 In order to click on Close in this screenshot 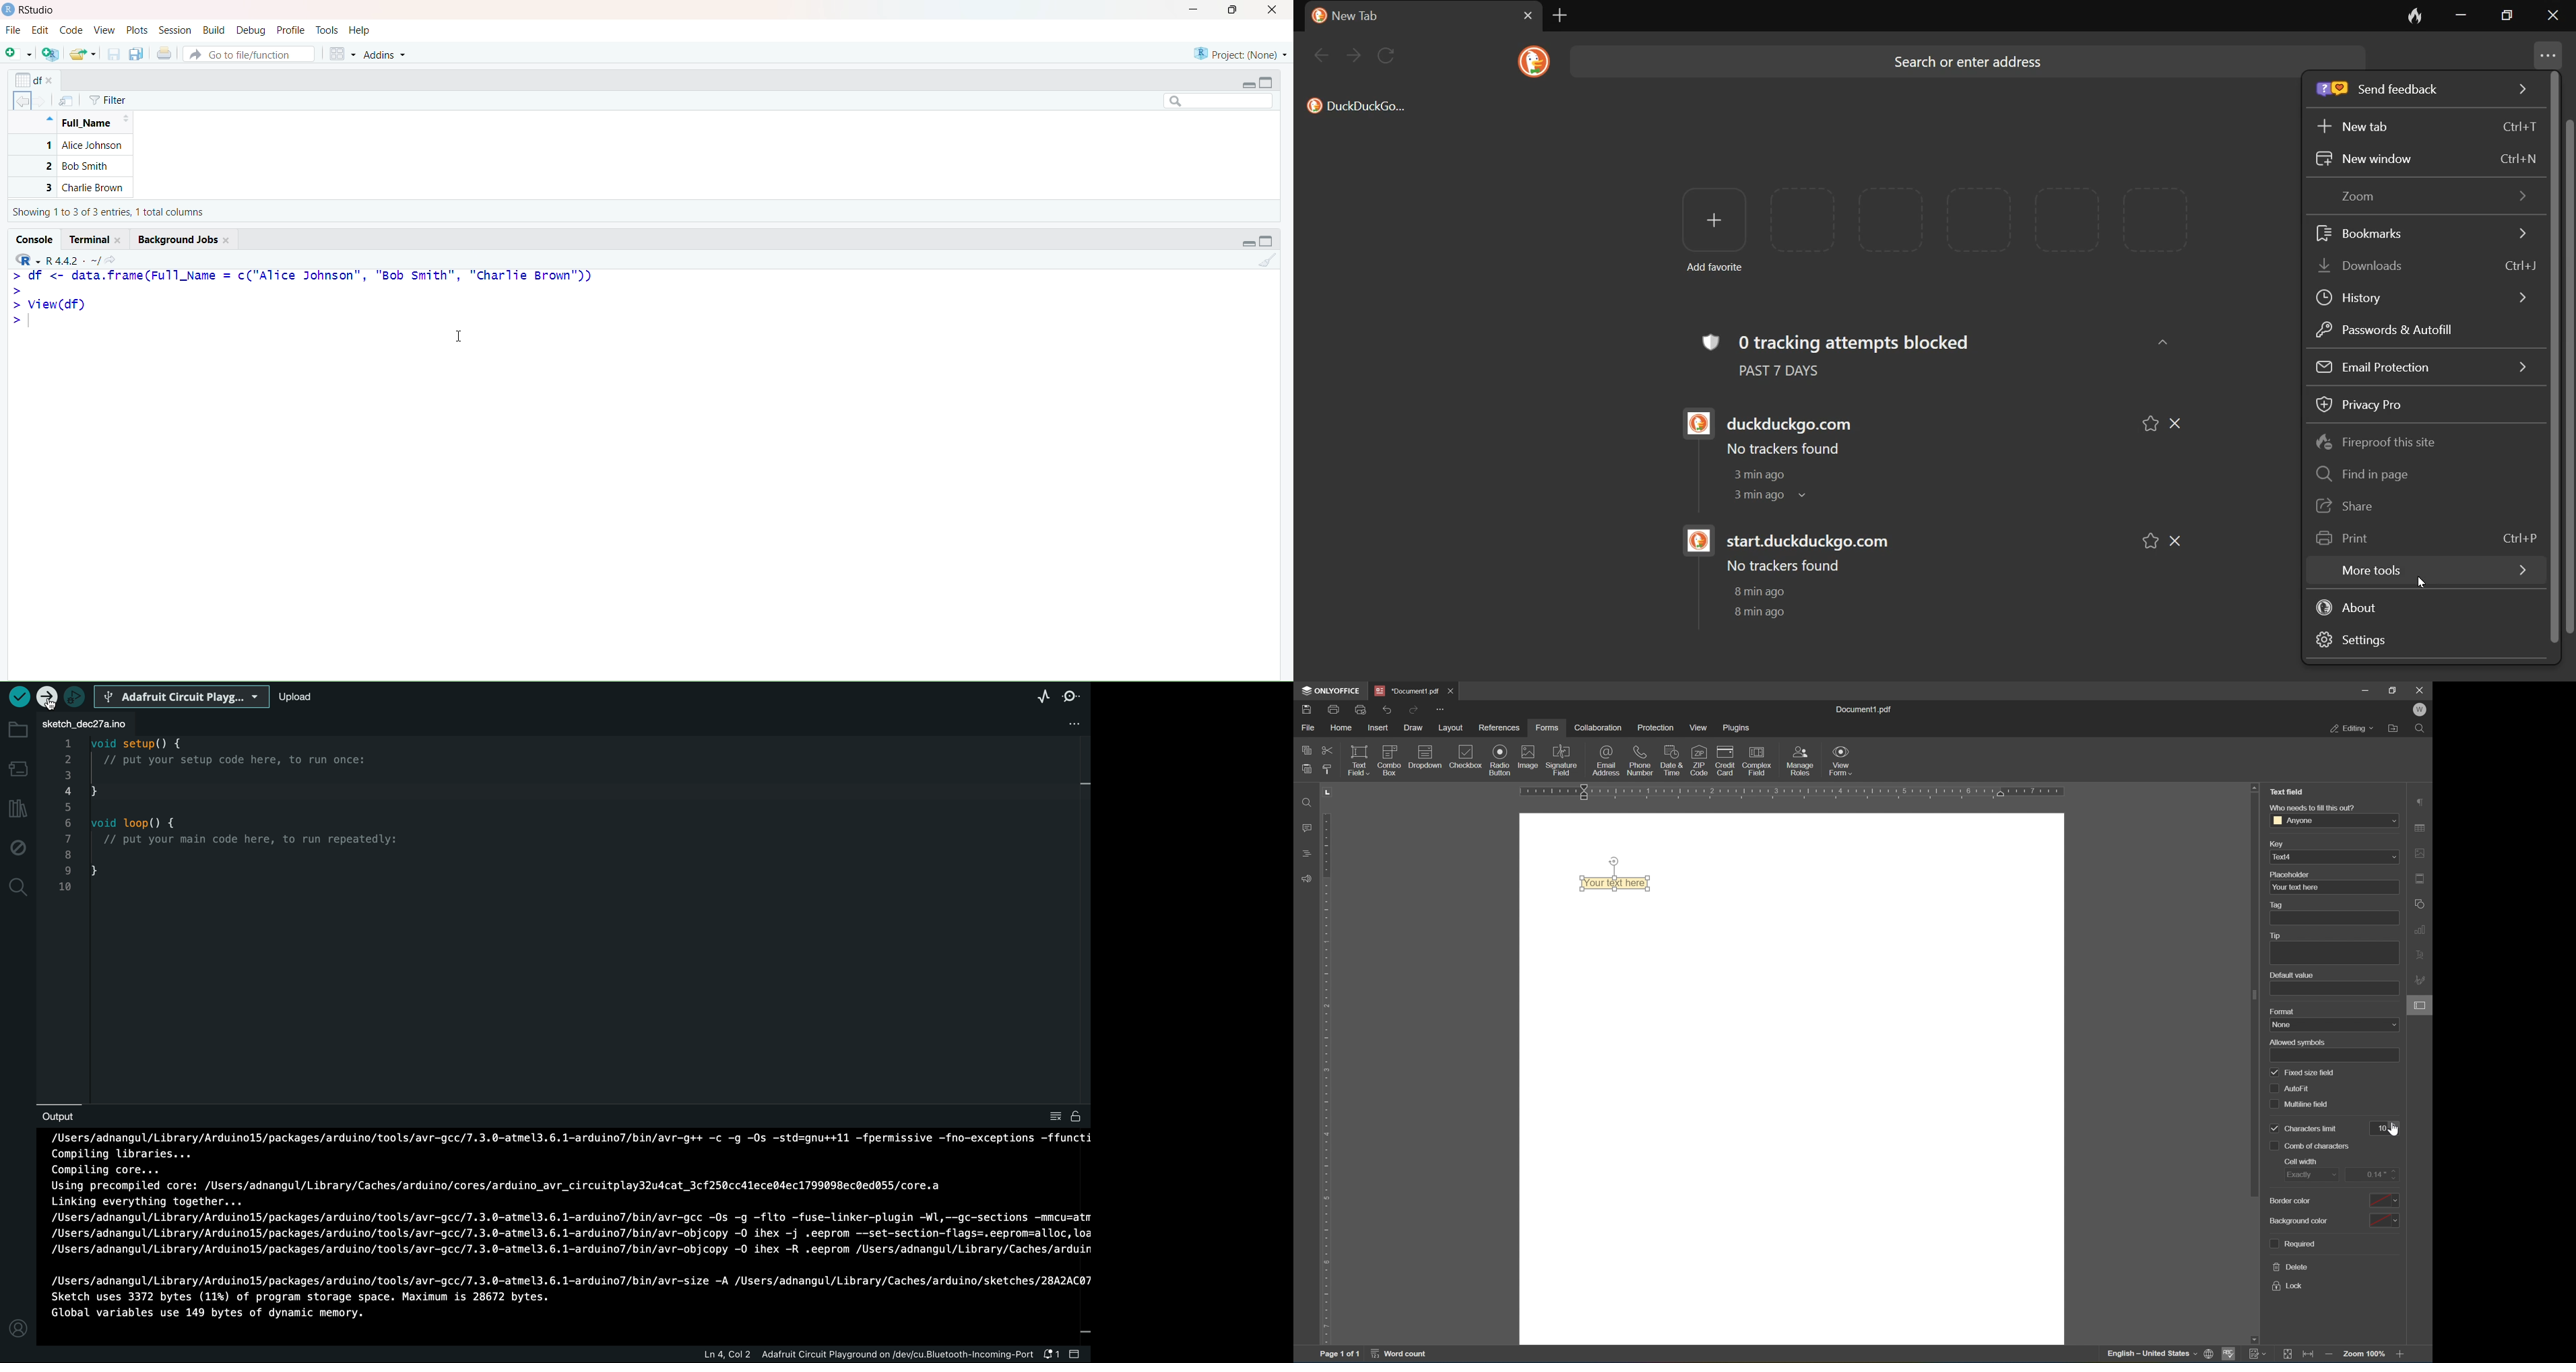, I will do `click(1275, 11)`.